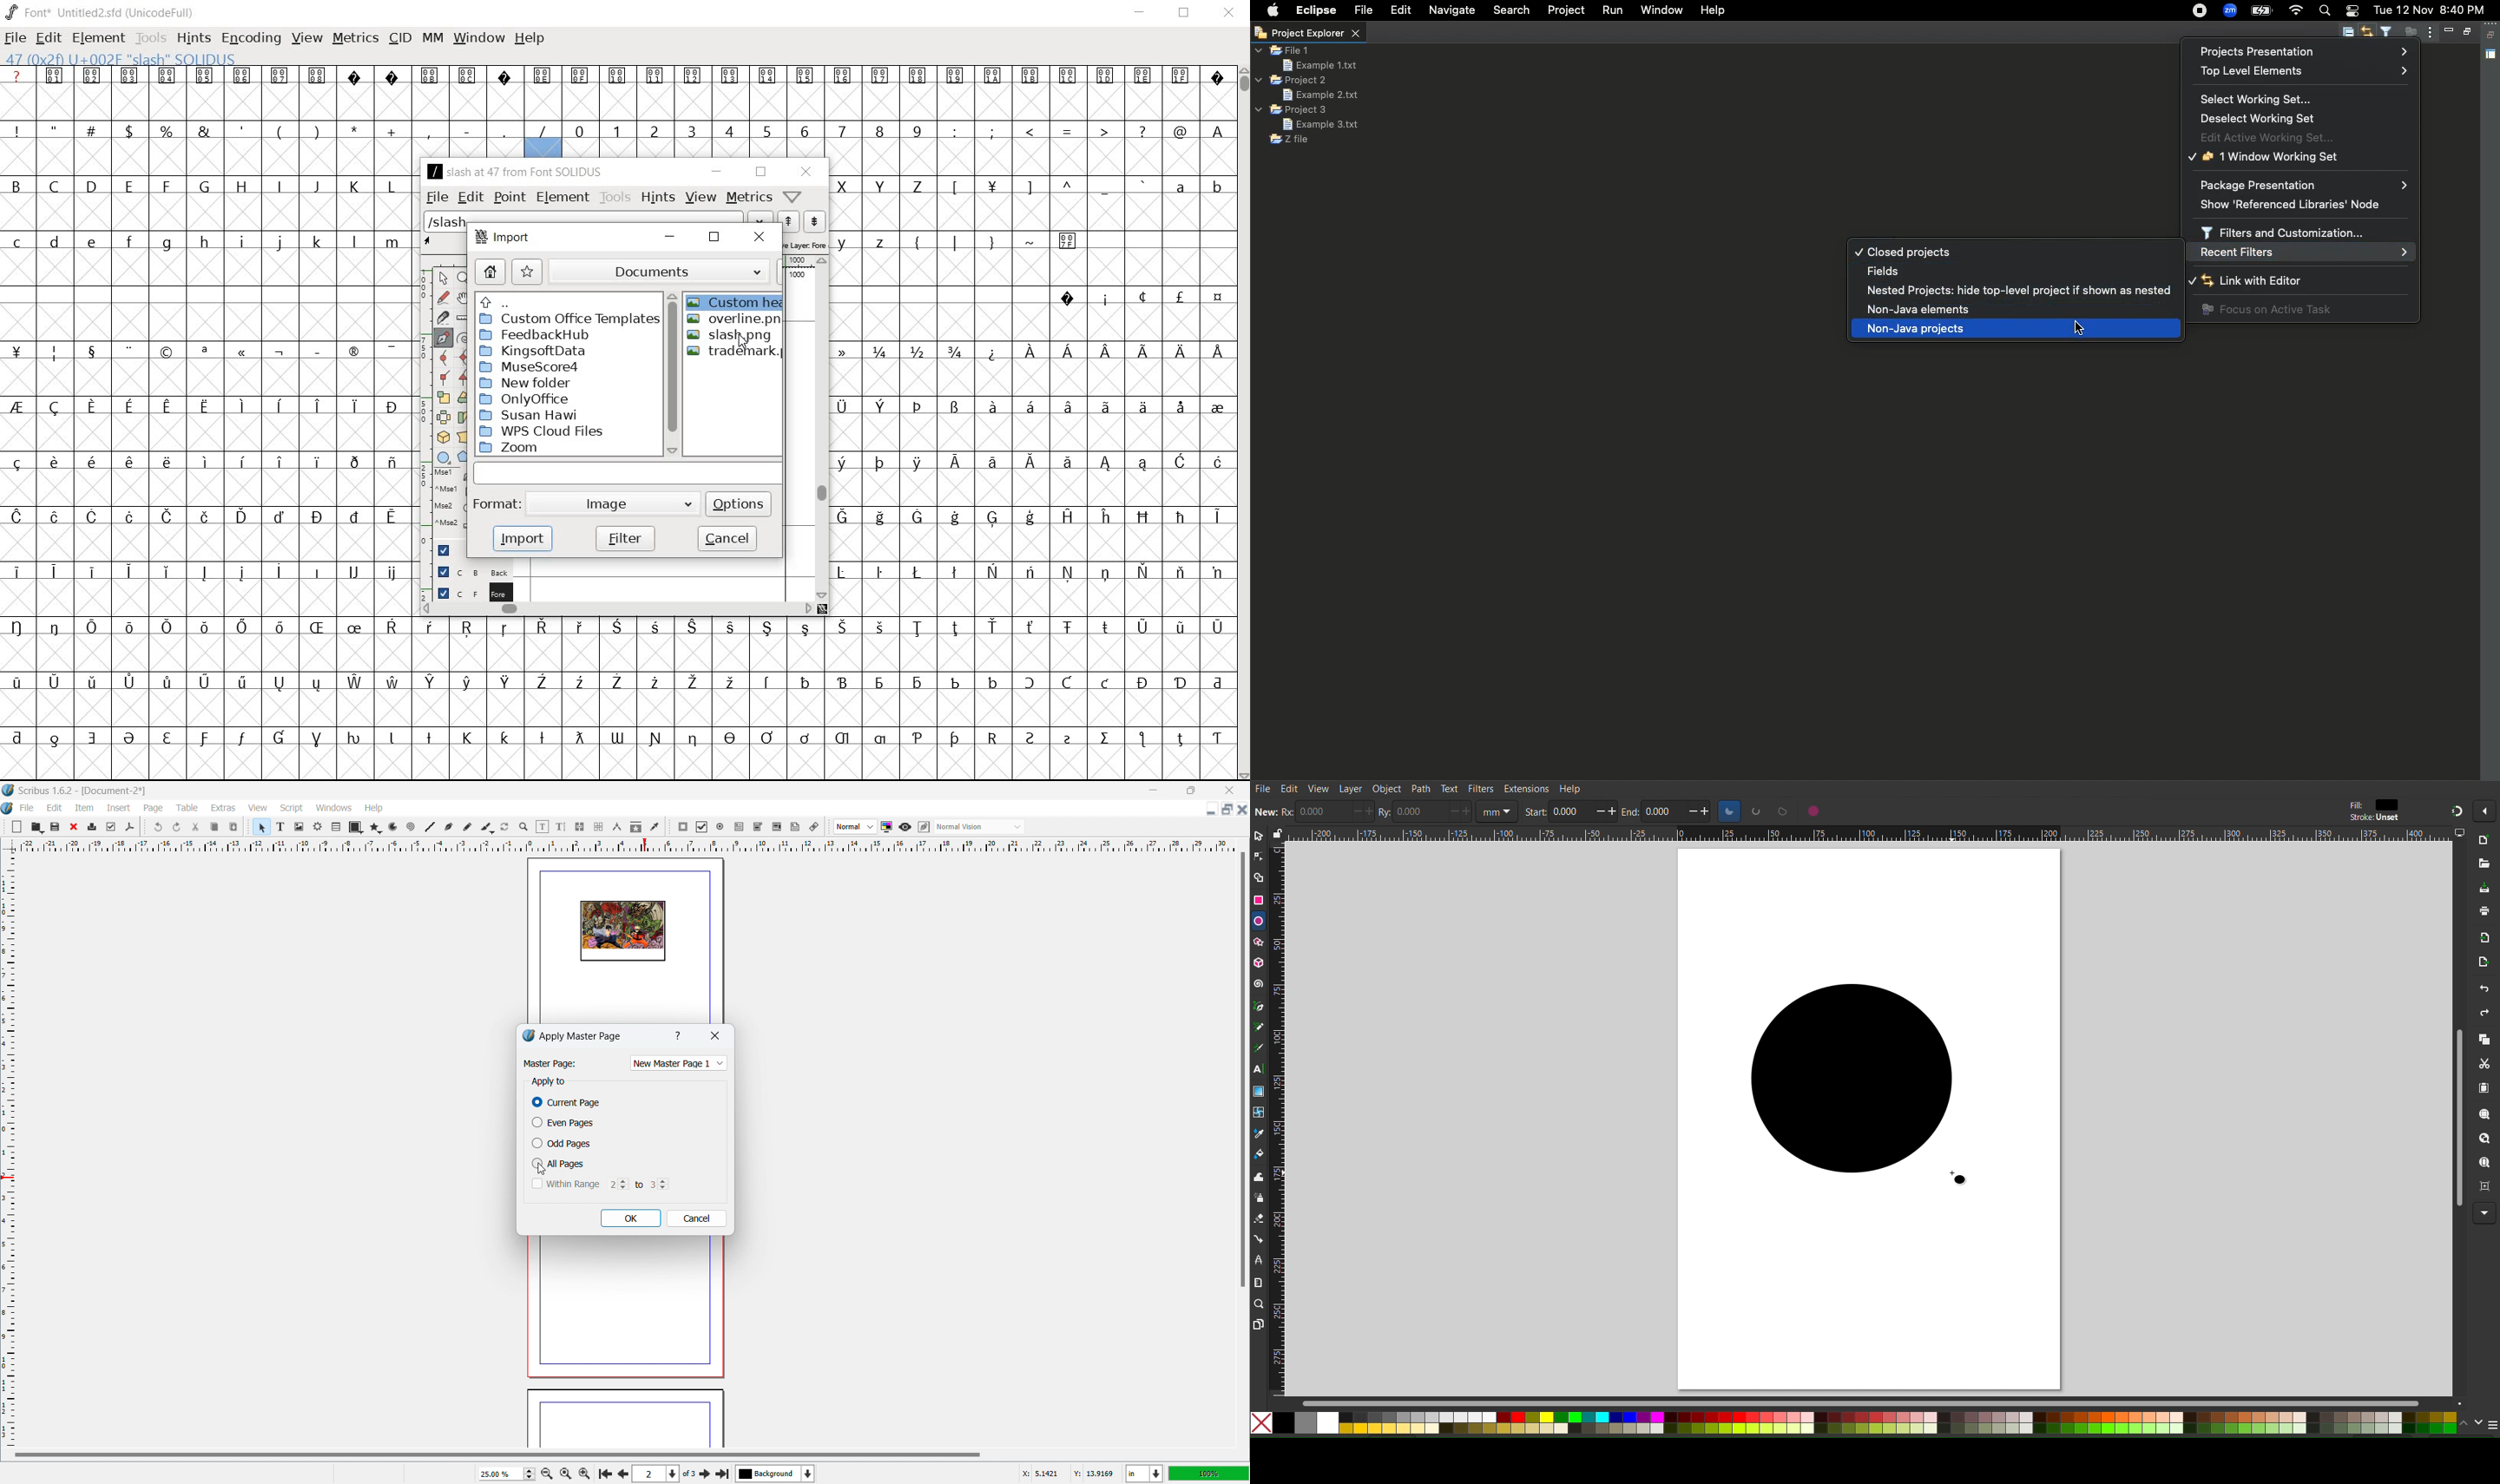 The width and height of the screenshot is (2520, 1484). Describe the element at coordinates (669, 236) in the screenshot. I see `minimize` at that location.